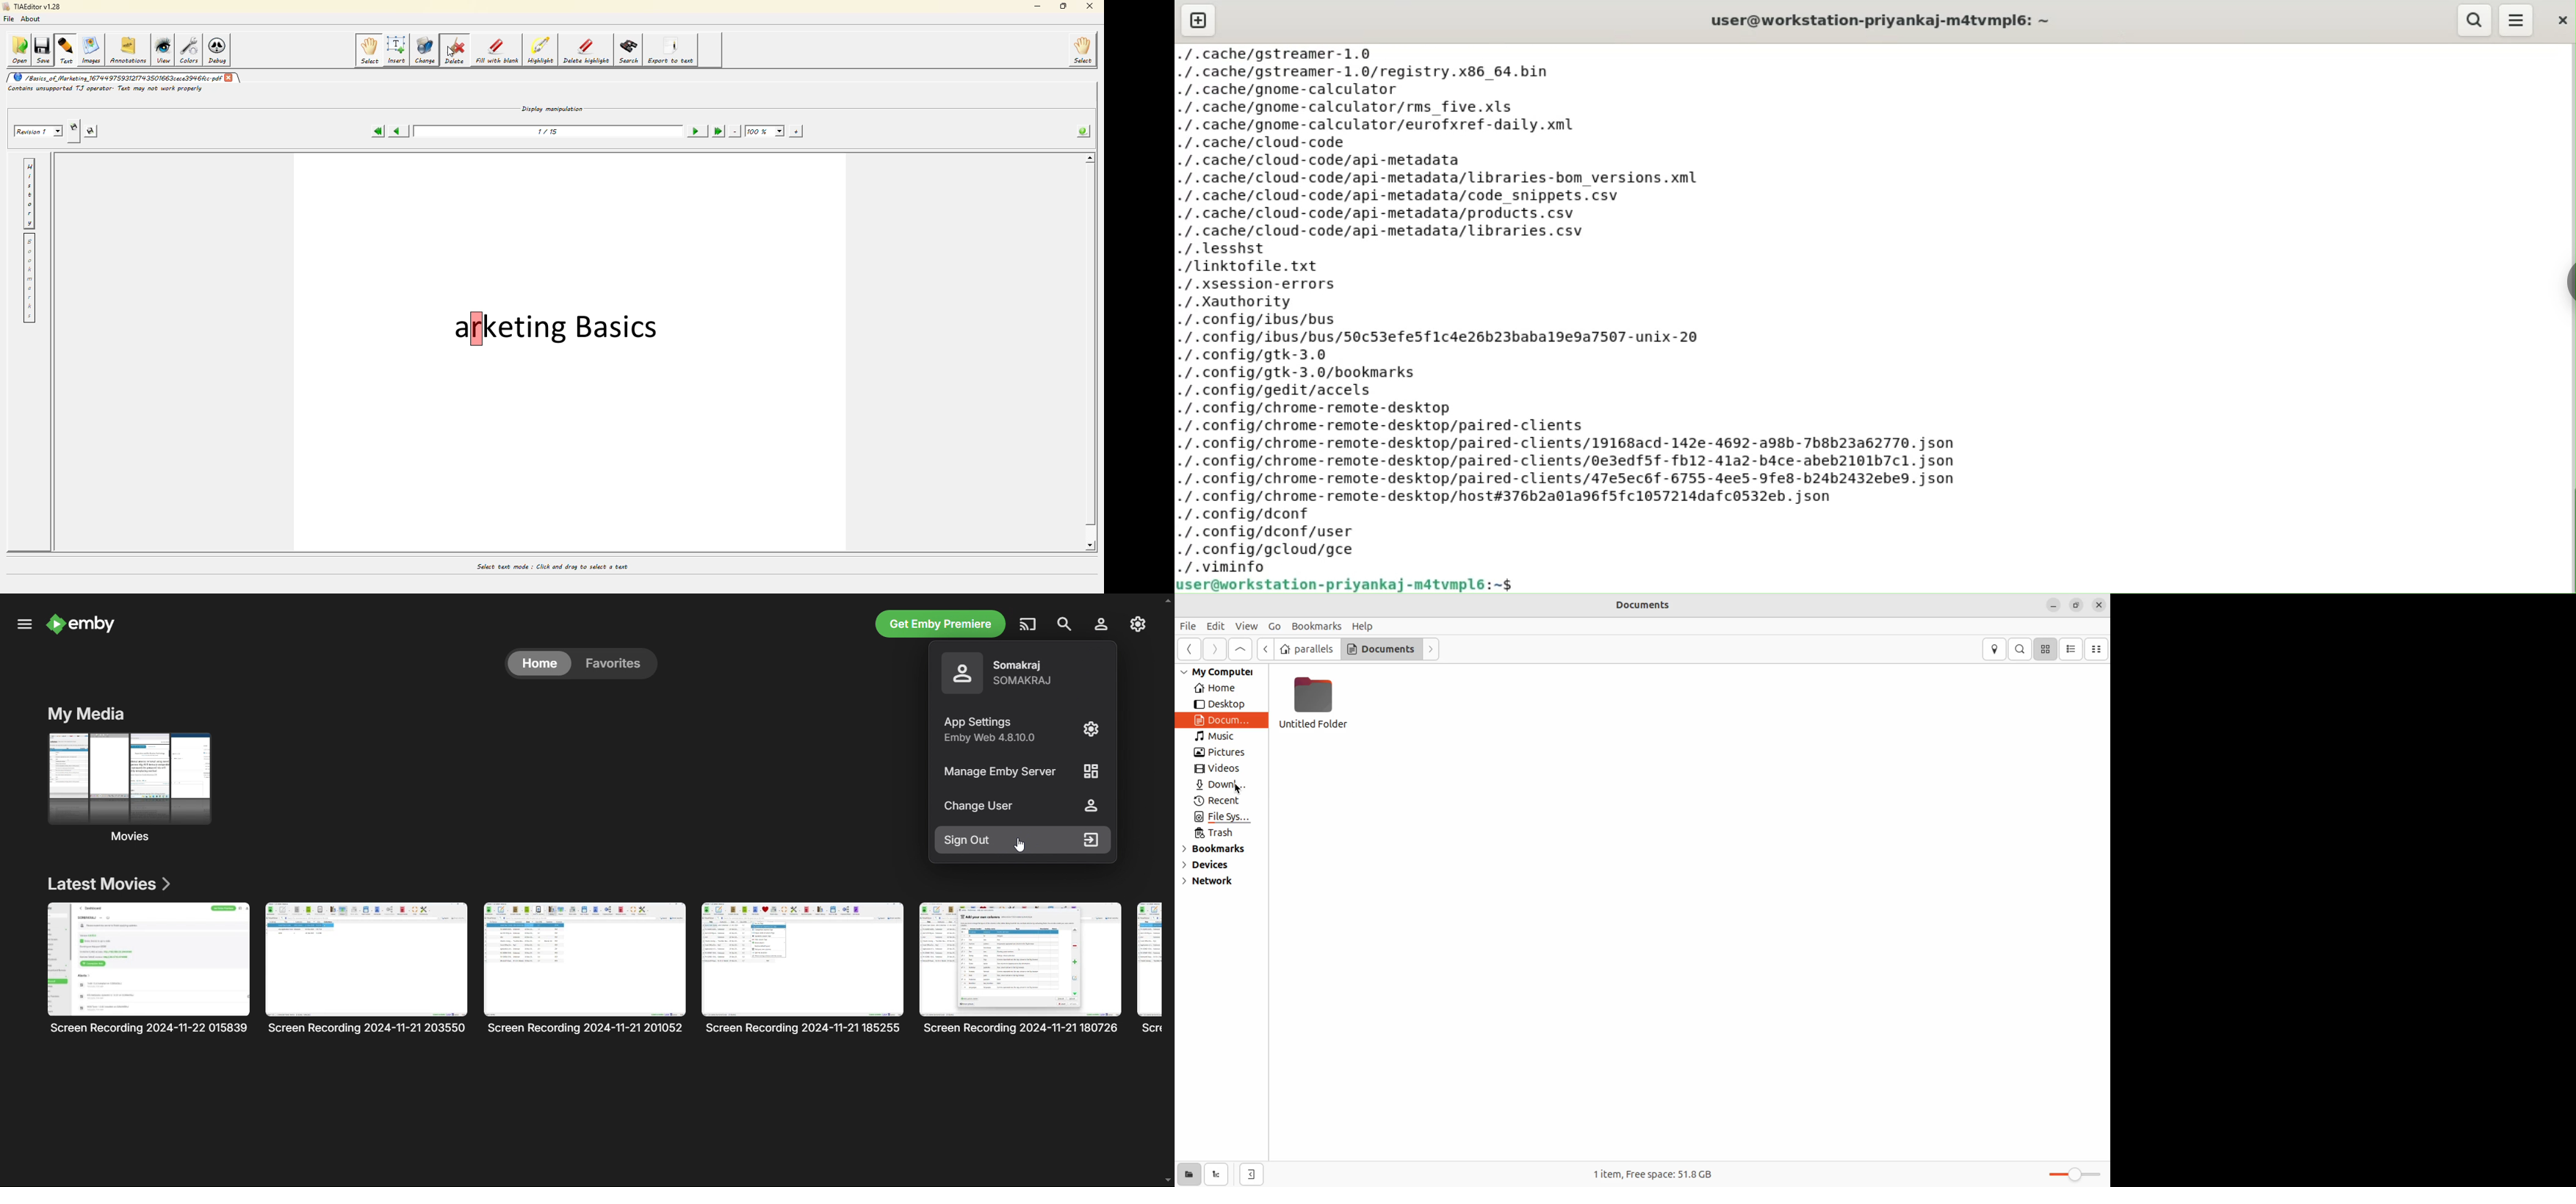  What do you see at coordinates (1023, 841) in the screenshot?
I see `sign out` at bounding box center [1023, 841].